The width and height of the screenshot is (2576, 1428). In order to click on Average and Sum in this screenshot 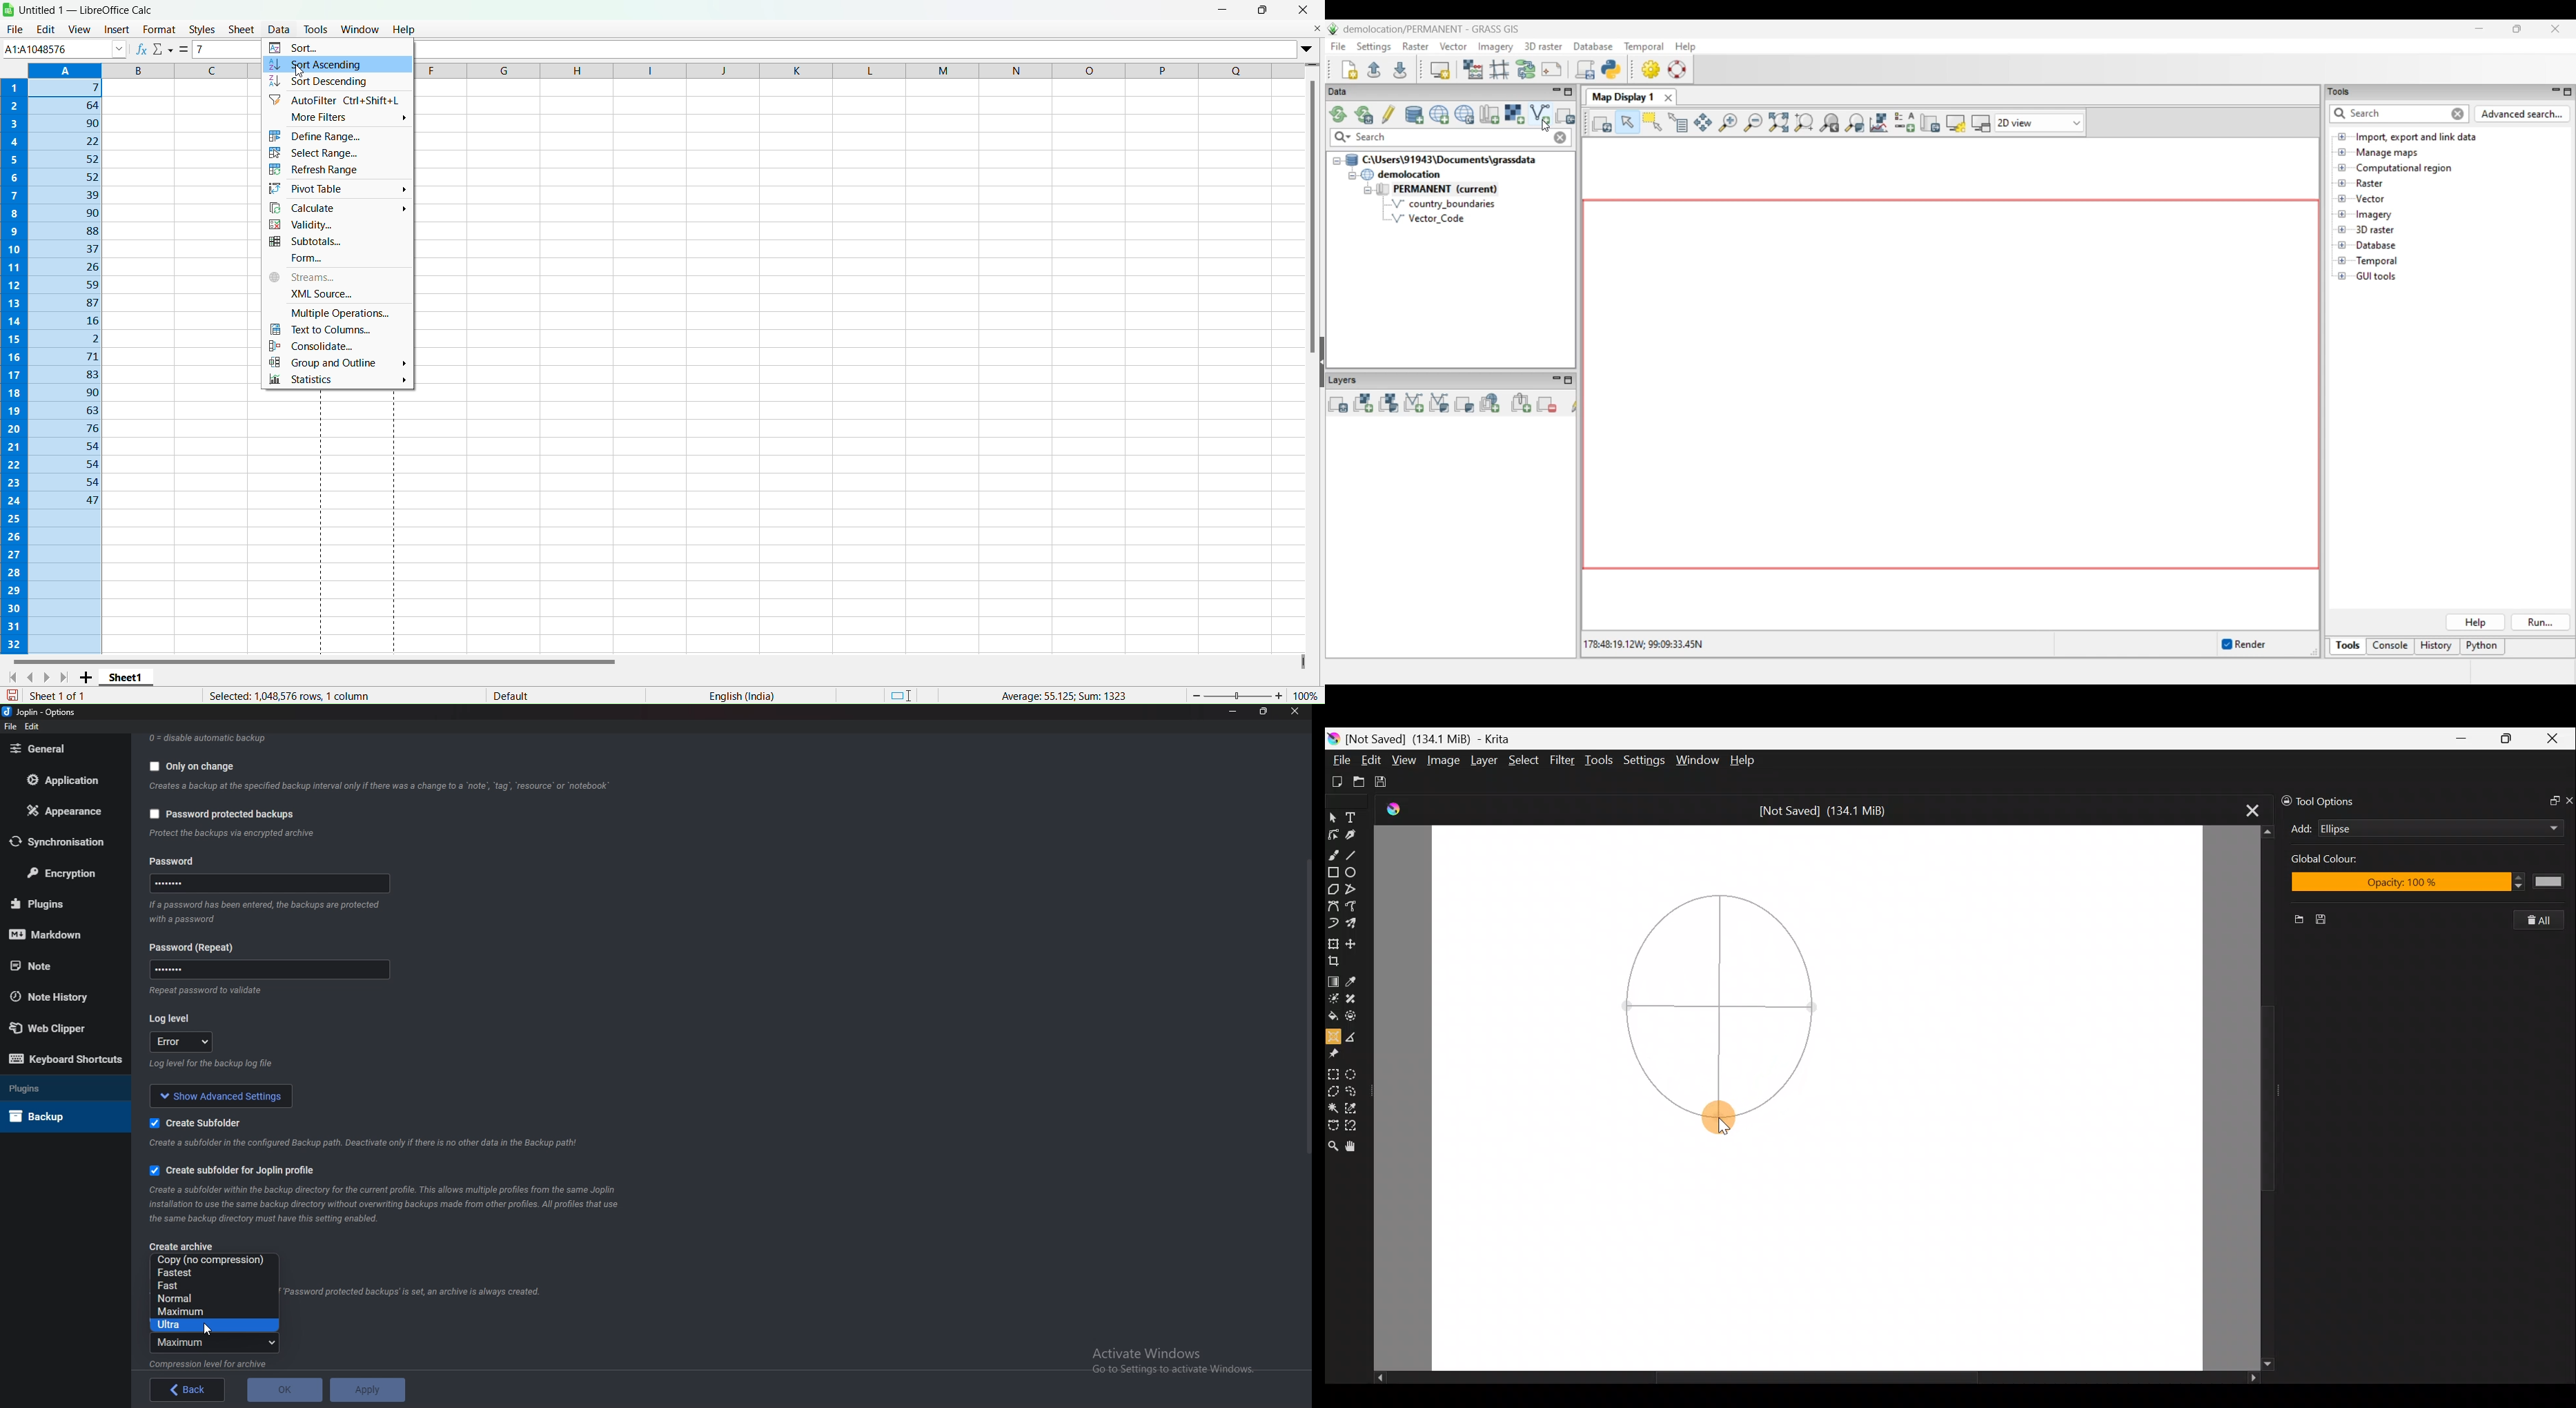, I will do `click(1061, 693)`.